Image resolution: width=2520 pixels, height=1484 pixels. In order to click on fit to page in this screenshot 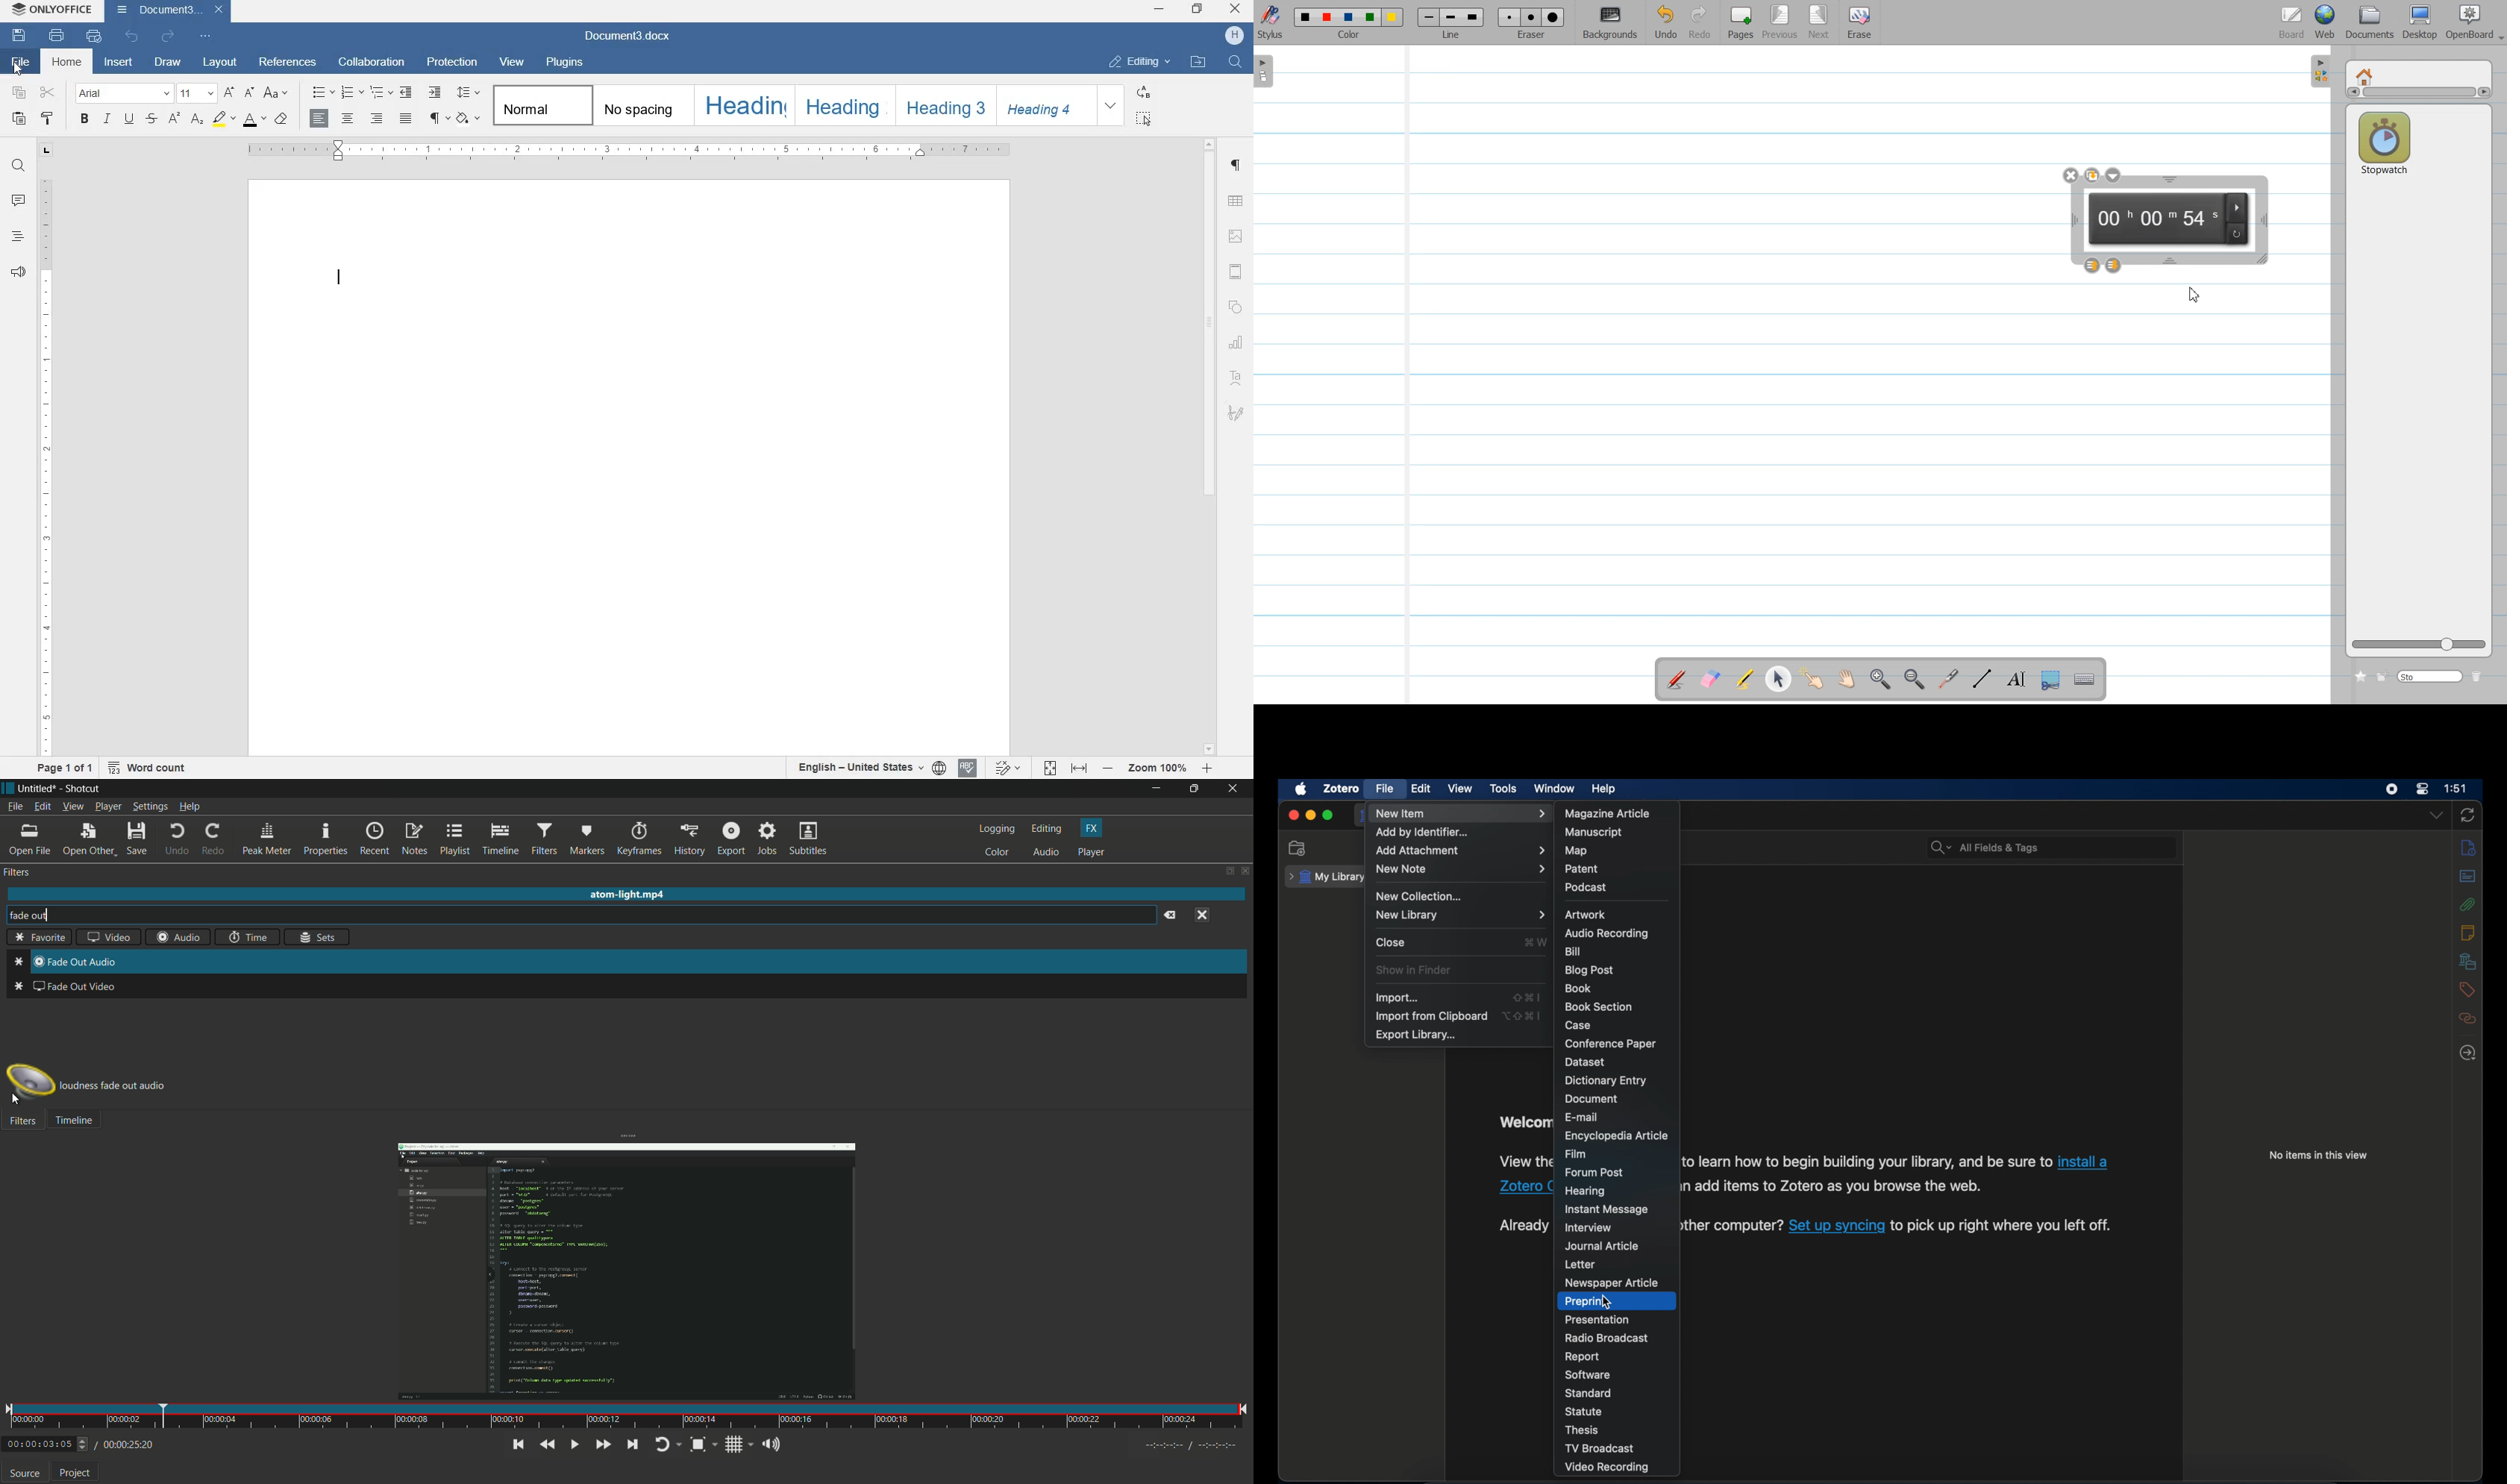, I will do `click(1049, 766)`.